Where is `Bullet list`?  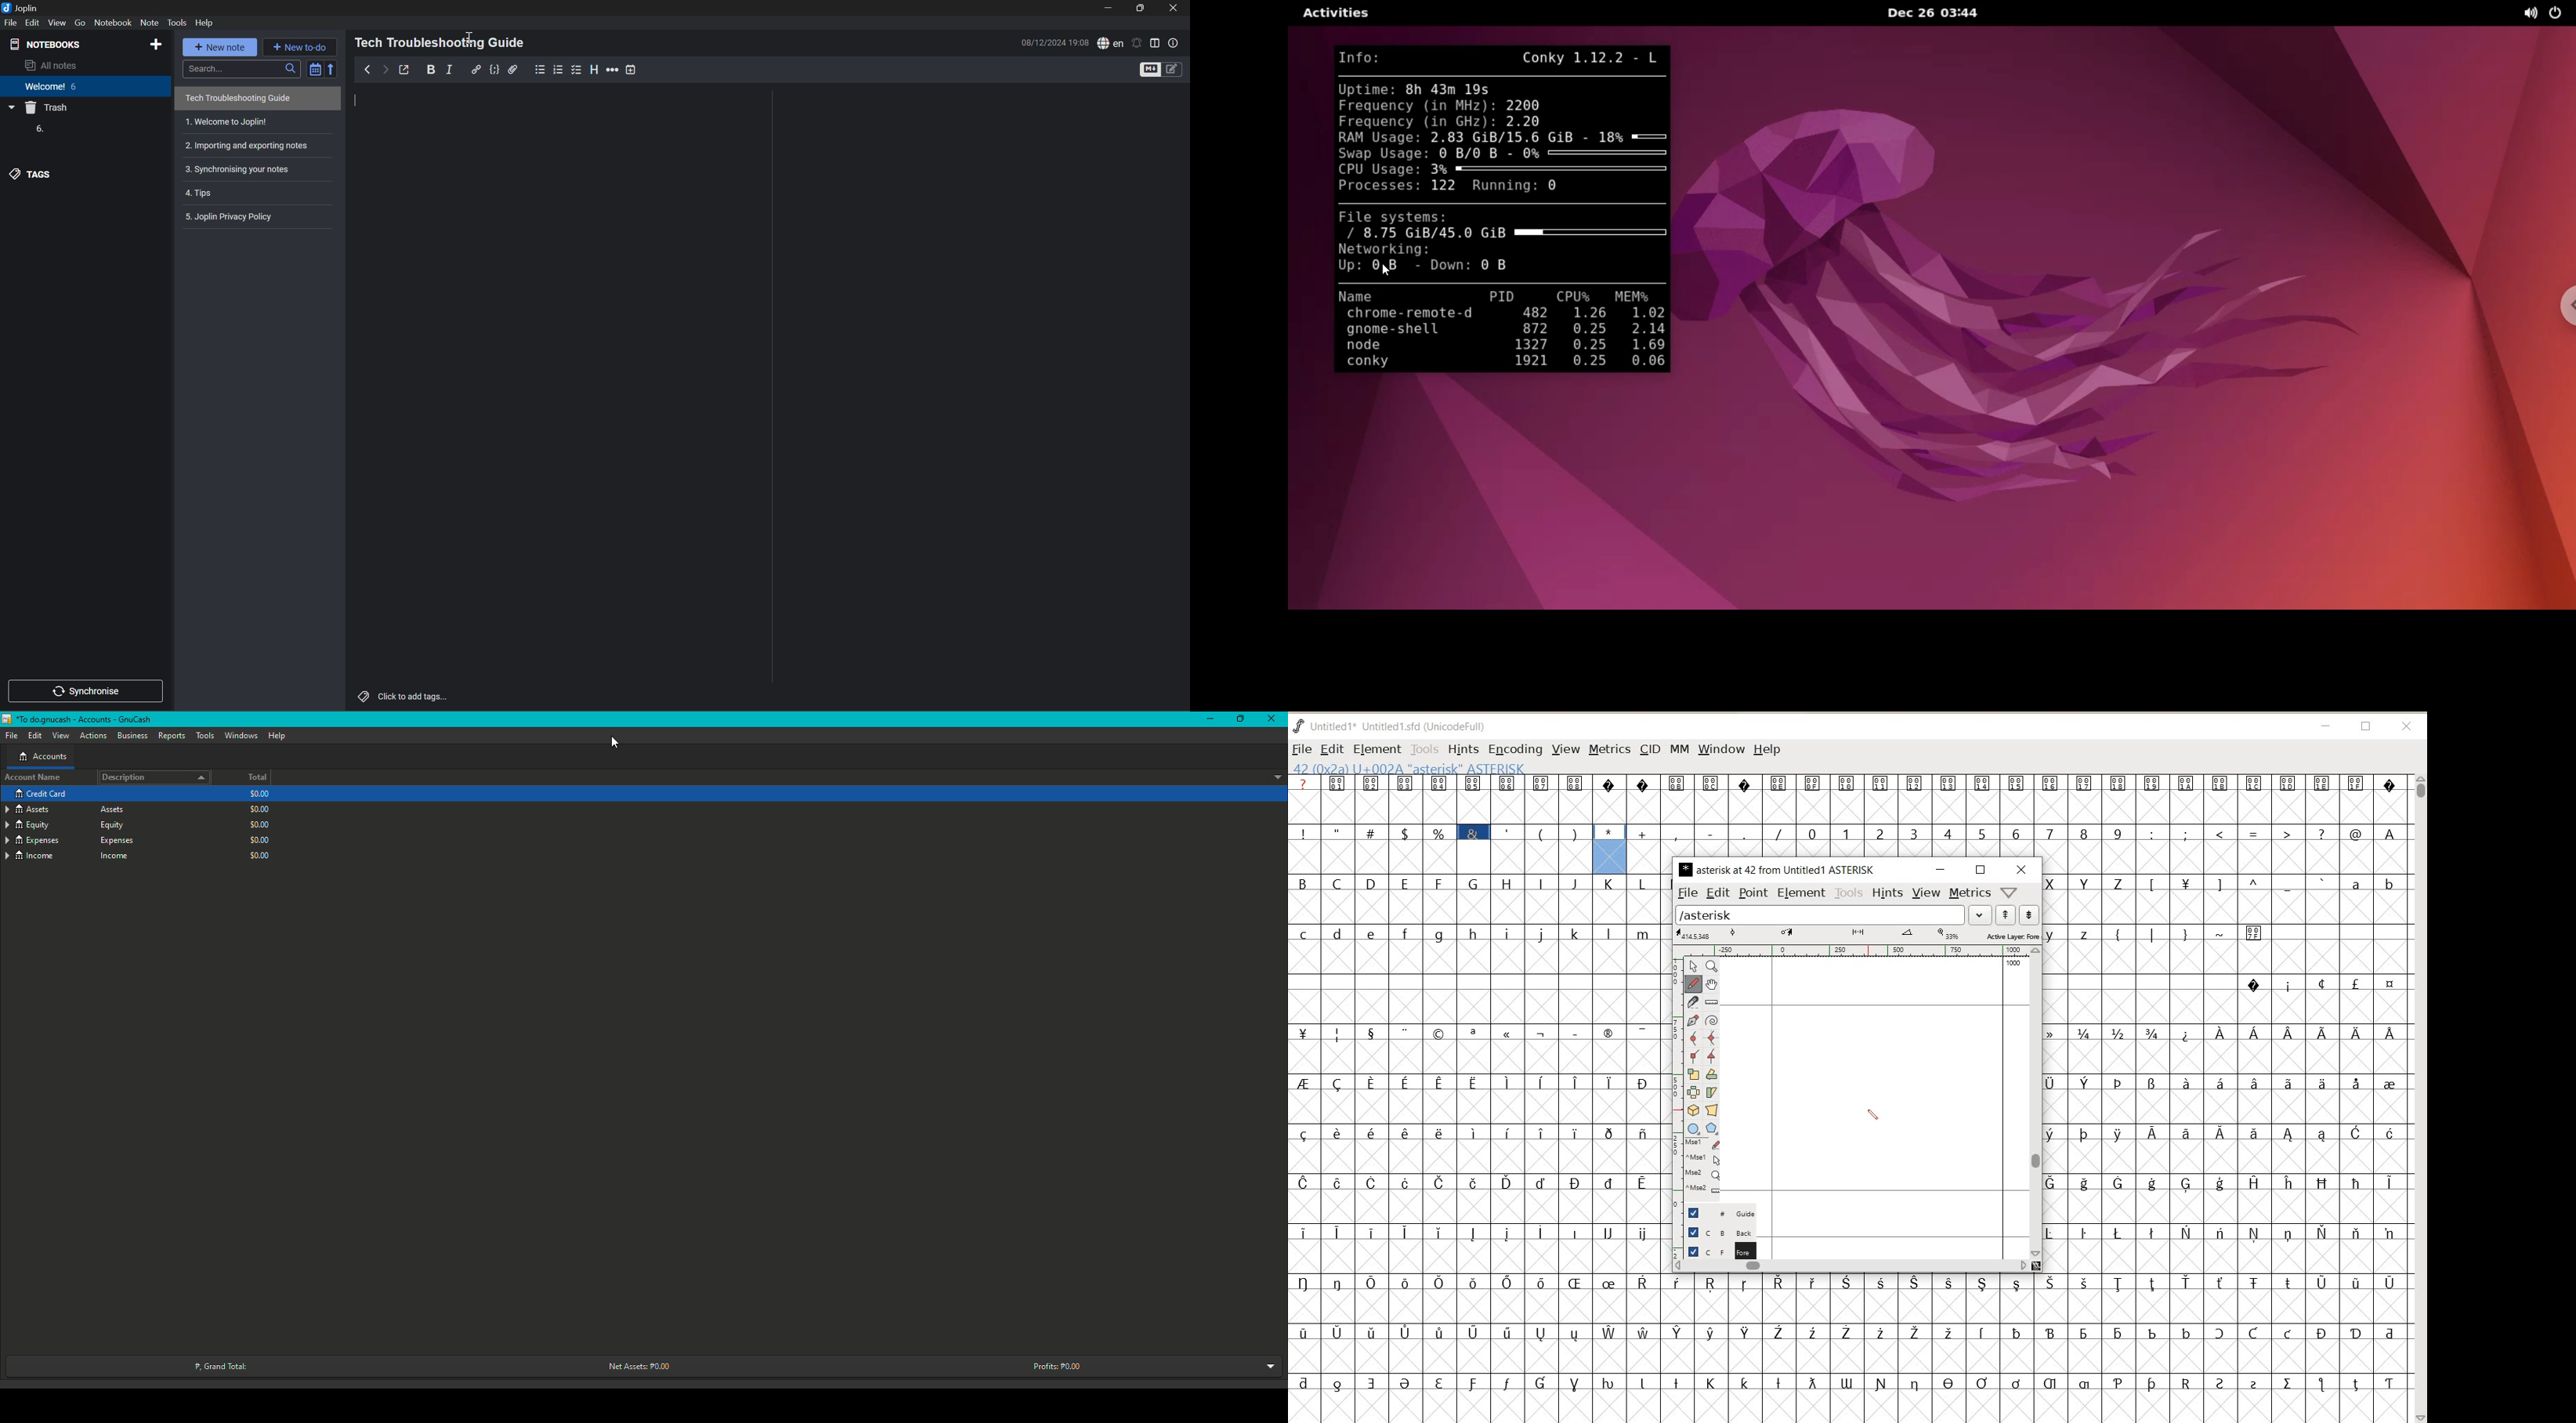 Bullet list is located at coordinates (540, 68).